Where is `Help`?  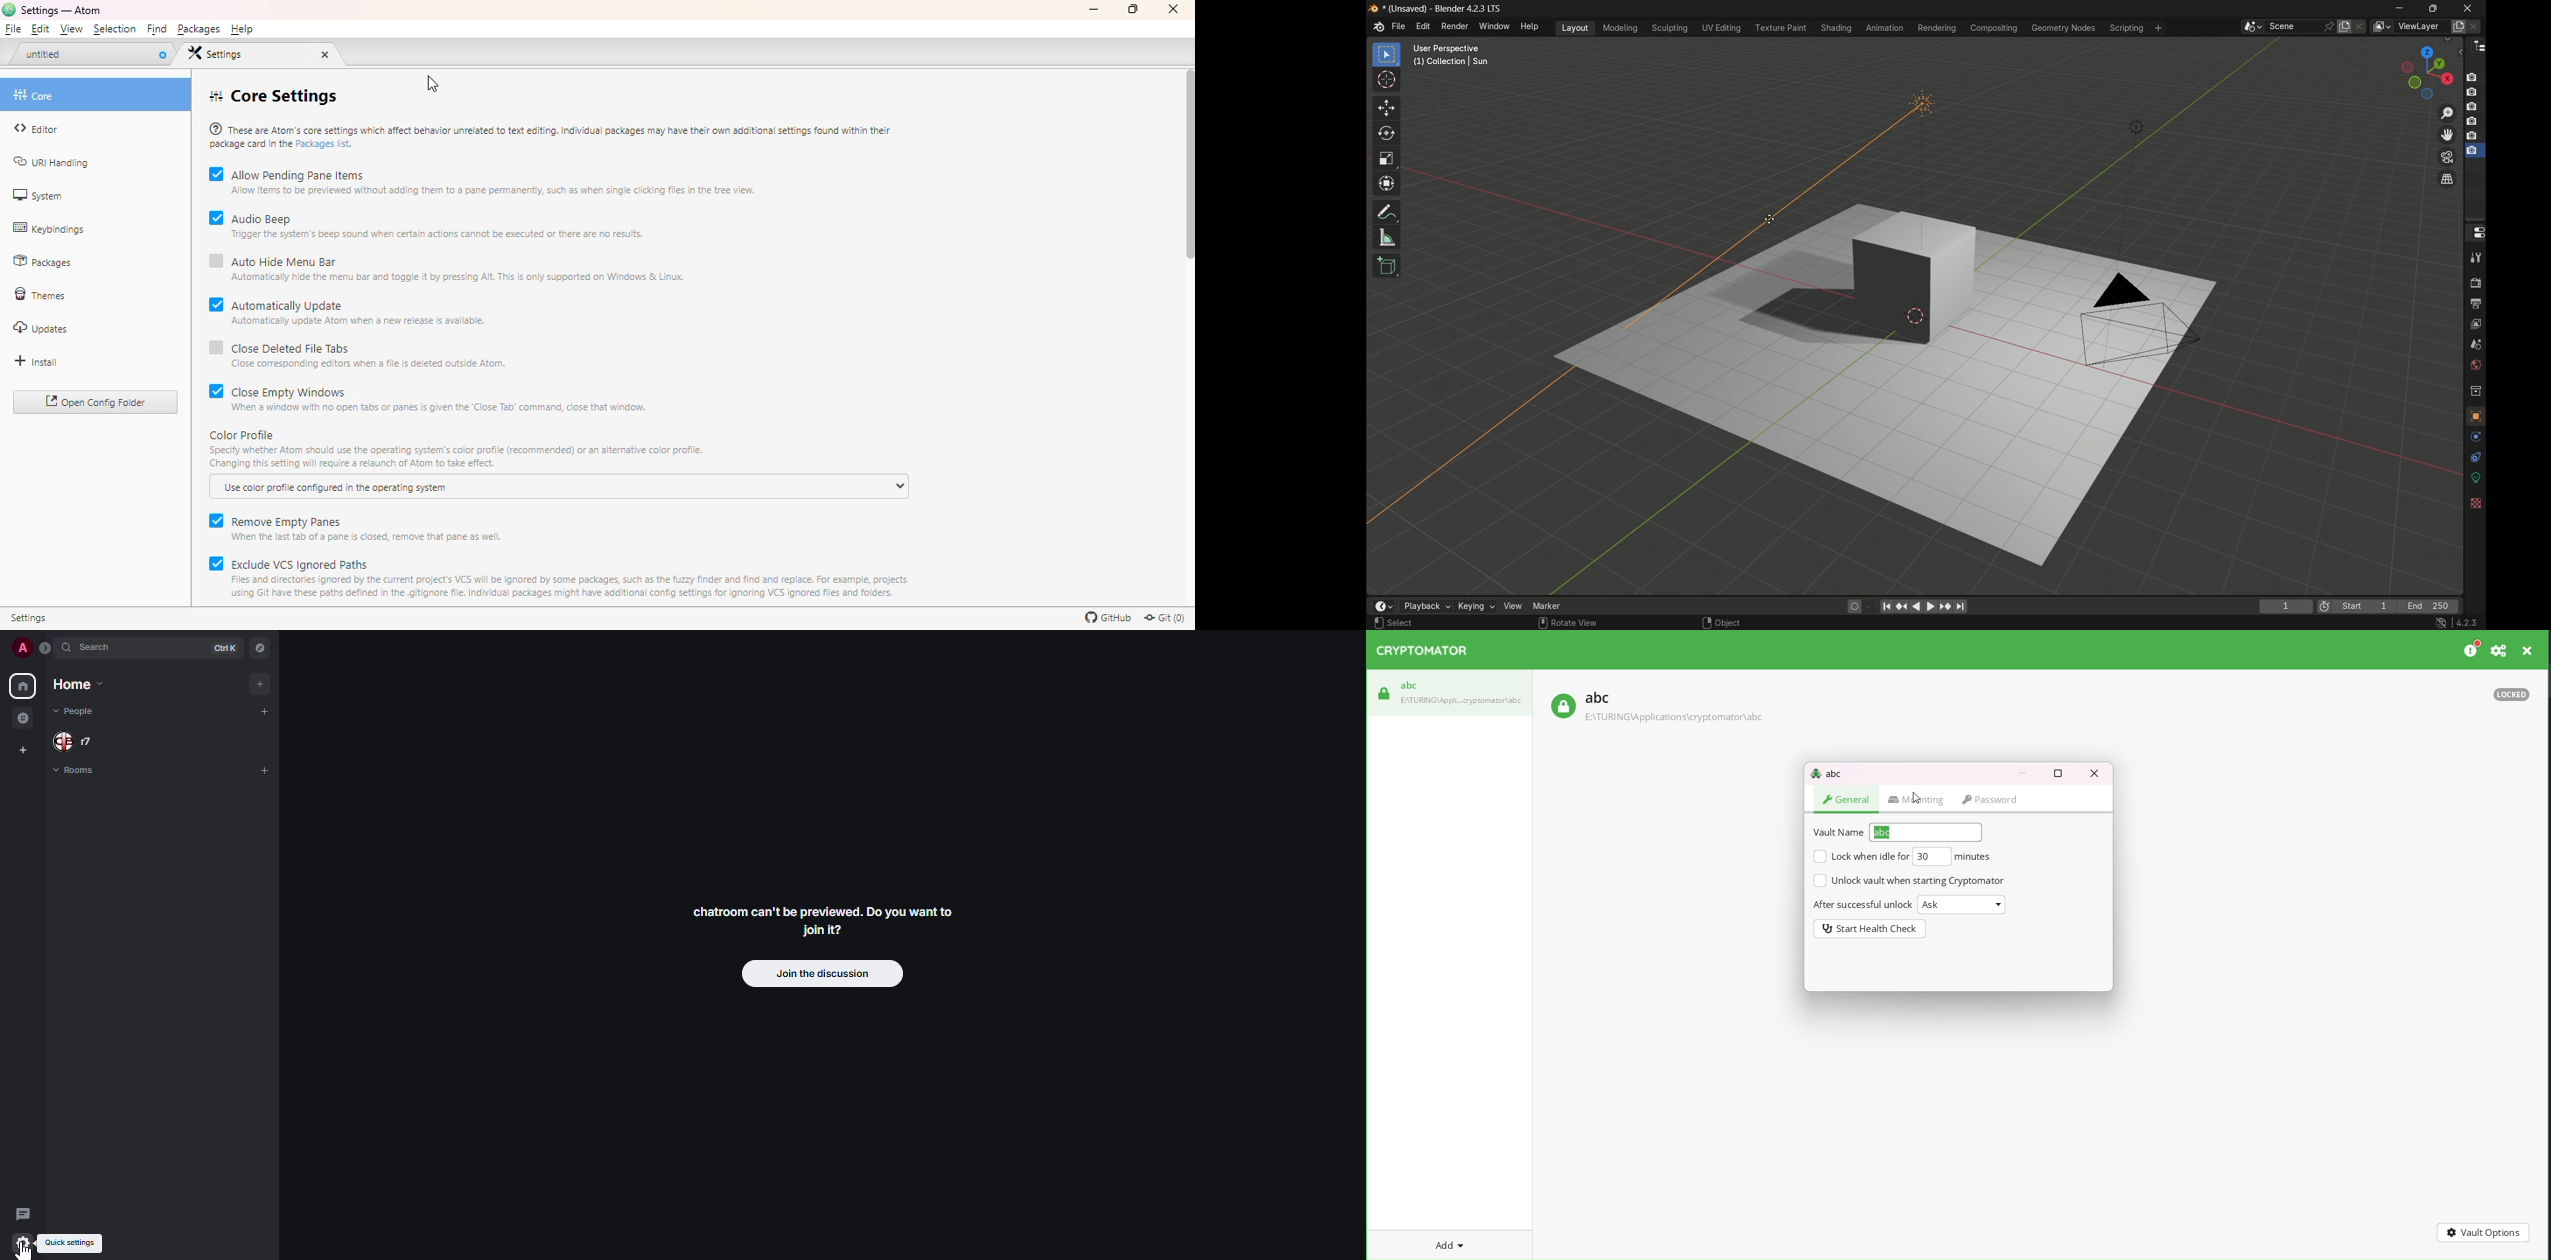 Help is located at coordinates (242, 30).